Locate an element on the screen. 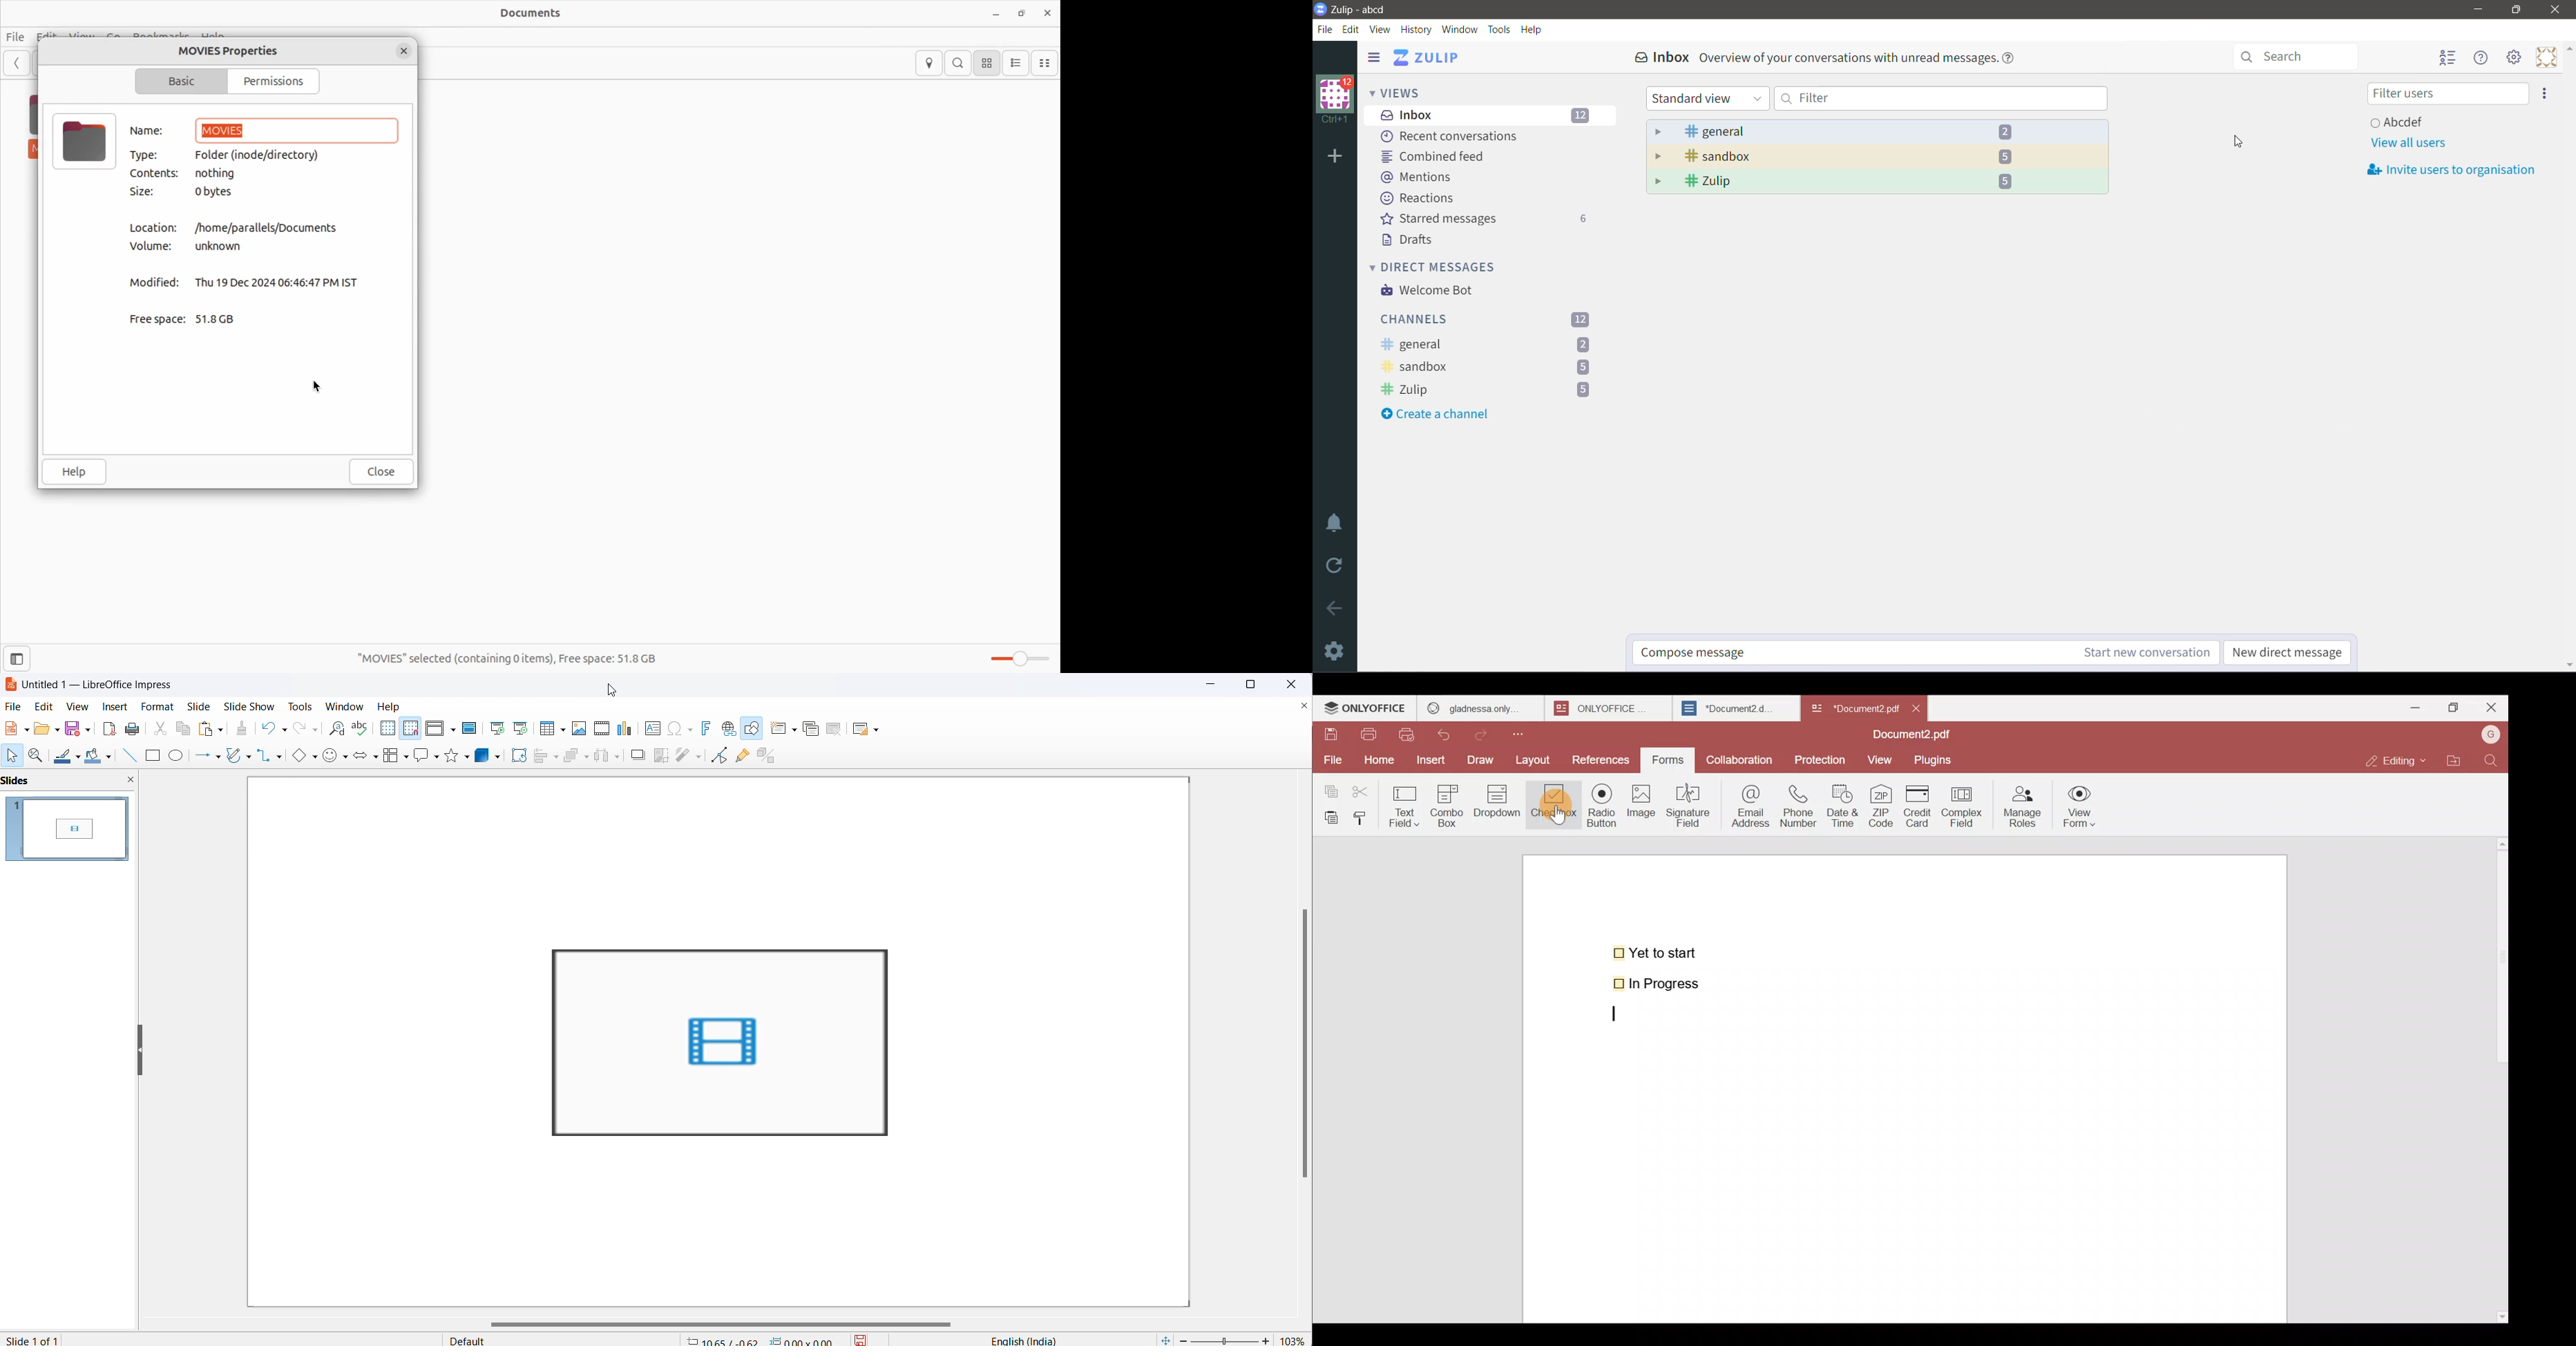  Cursor is located at coordinates (1554, 806).